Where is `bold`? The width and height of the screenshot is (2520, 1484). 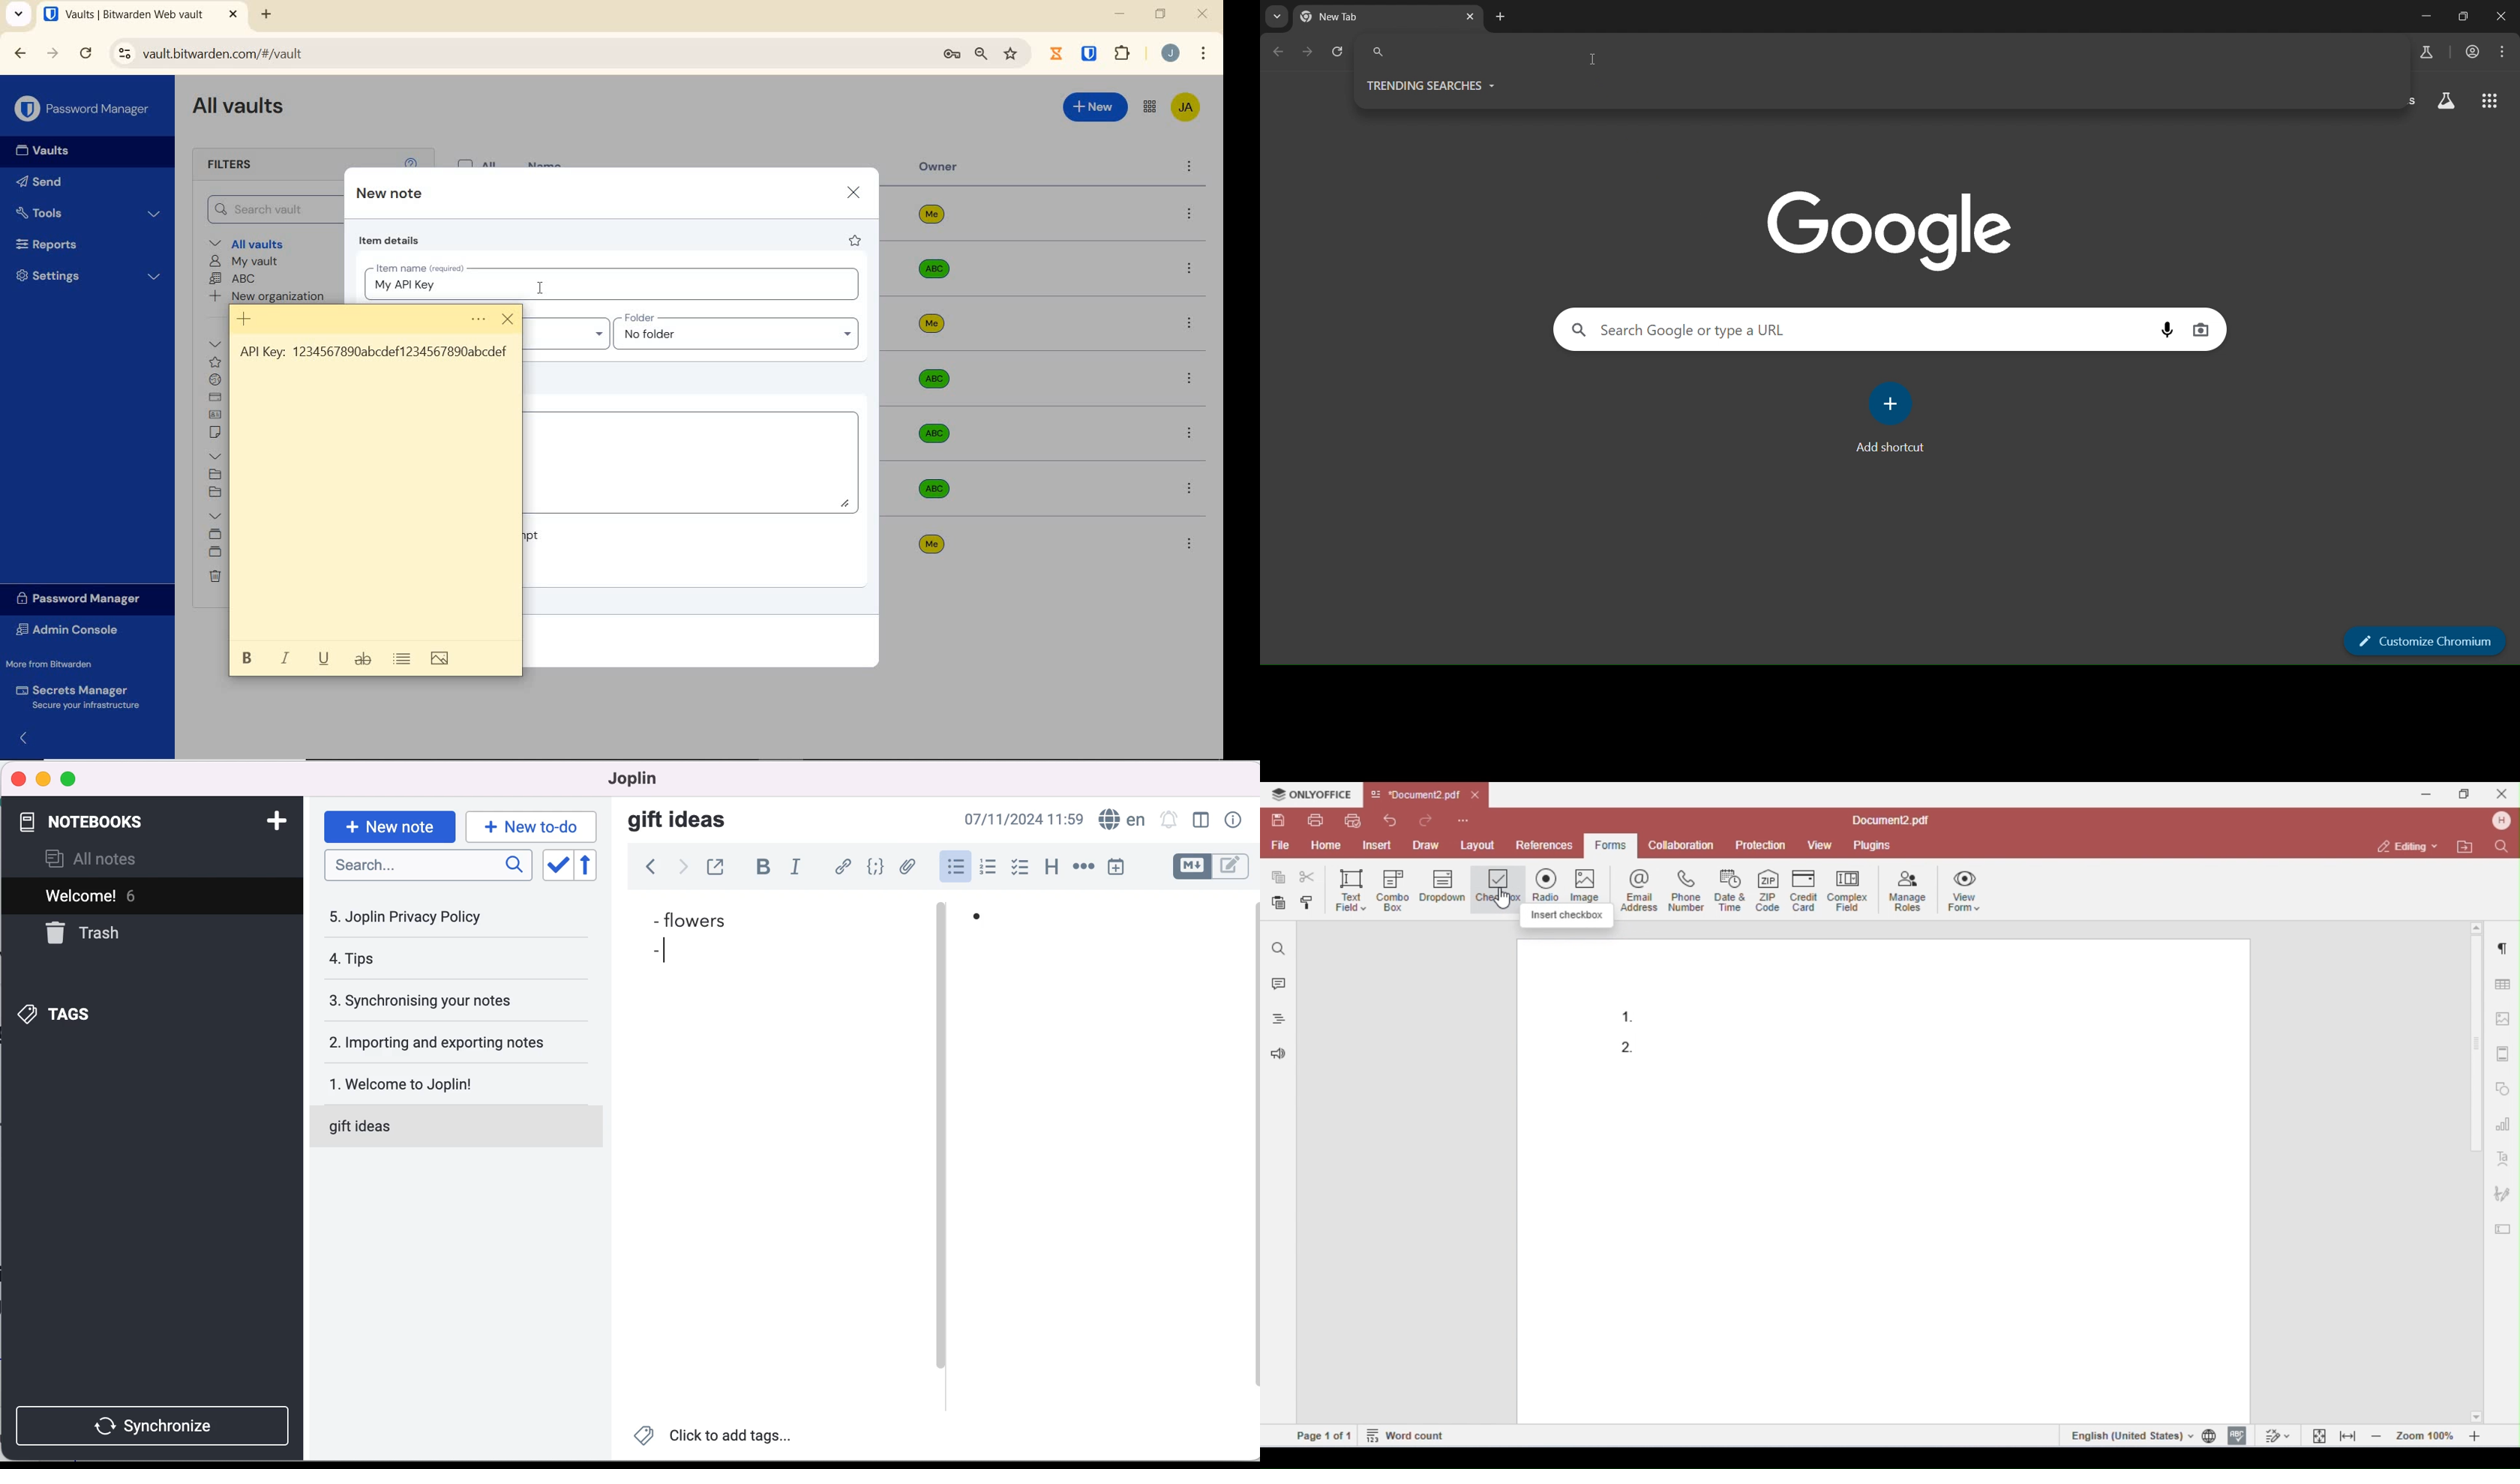
bold is located at coordinates (247, 659).